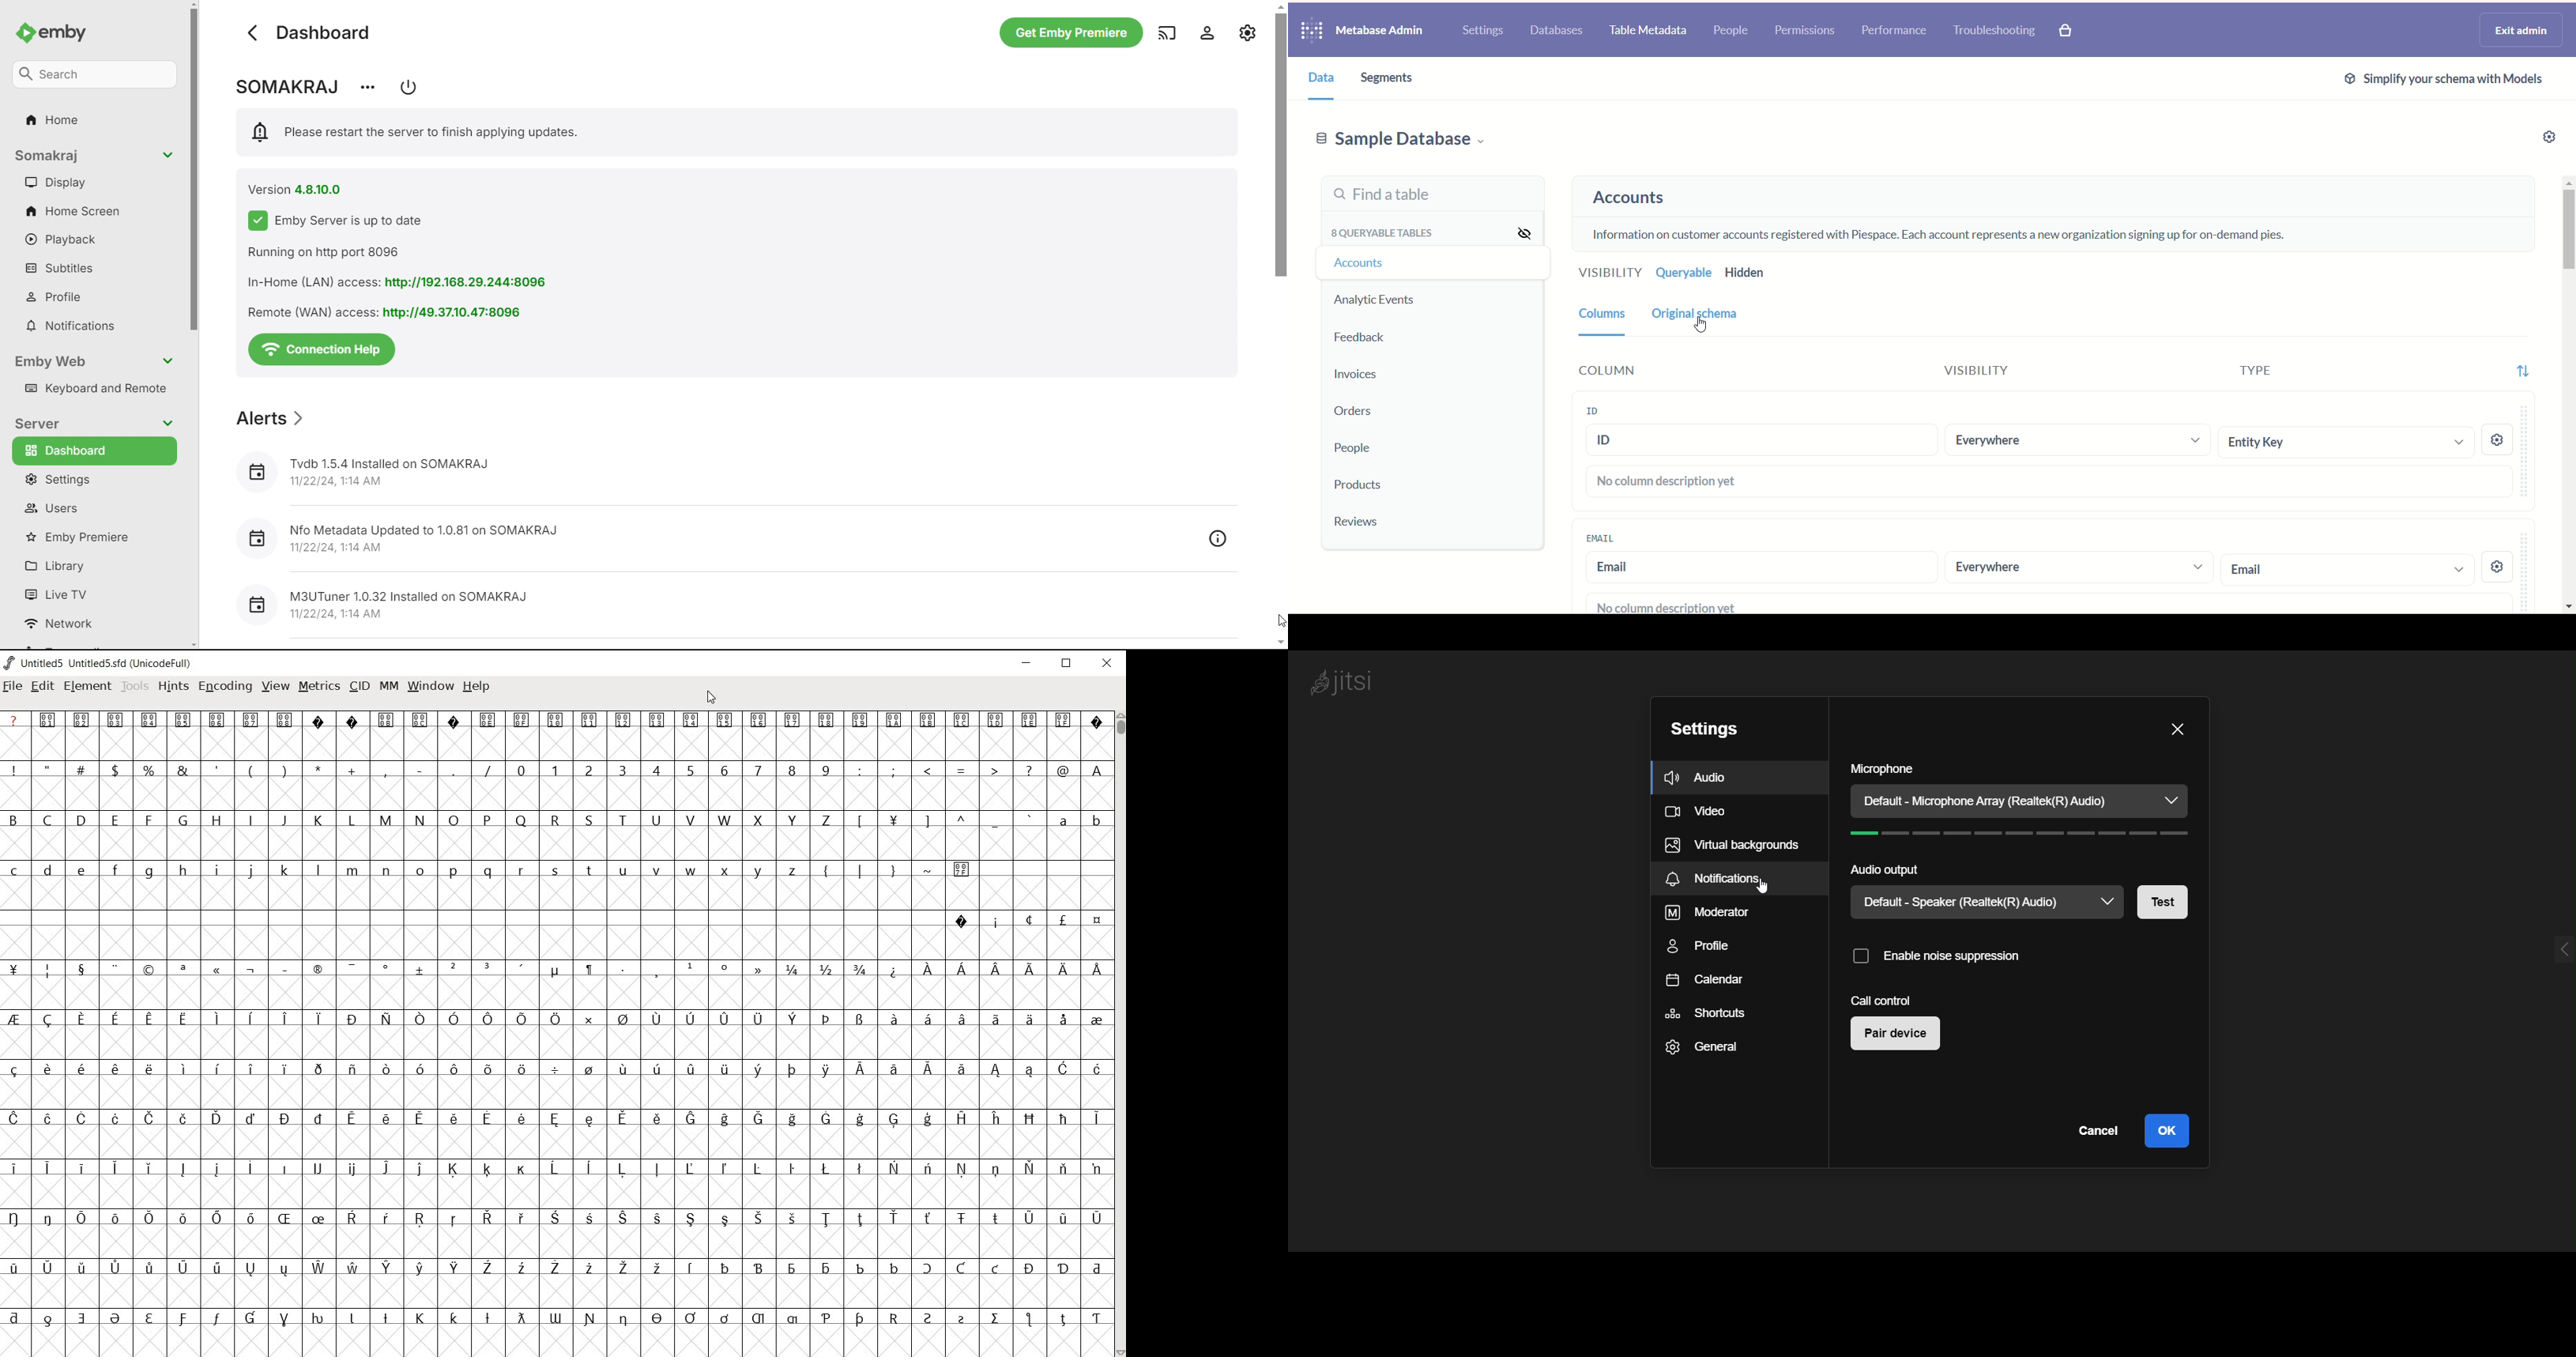 The image size is (2576, 1372). I want to click on Symbol, so click(1064, 1269).